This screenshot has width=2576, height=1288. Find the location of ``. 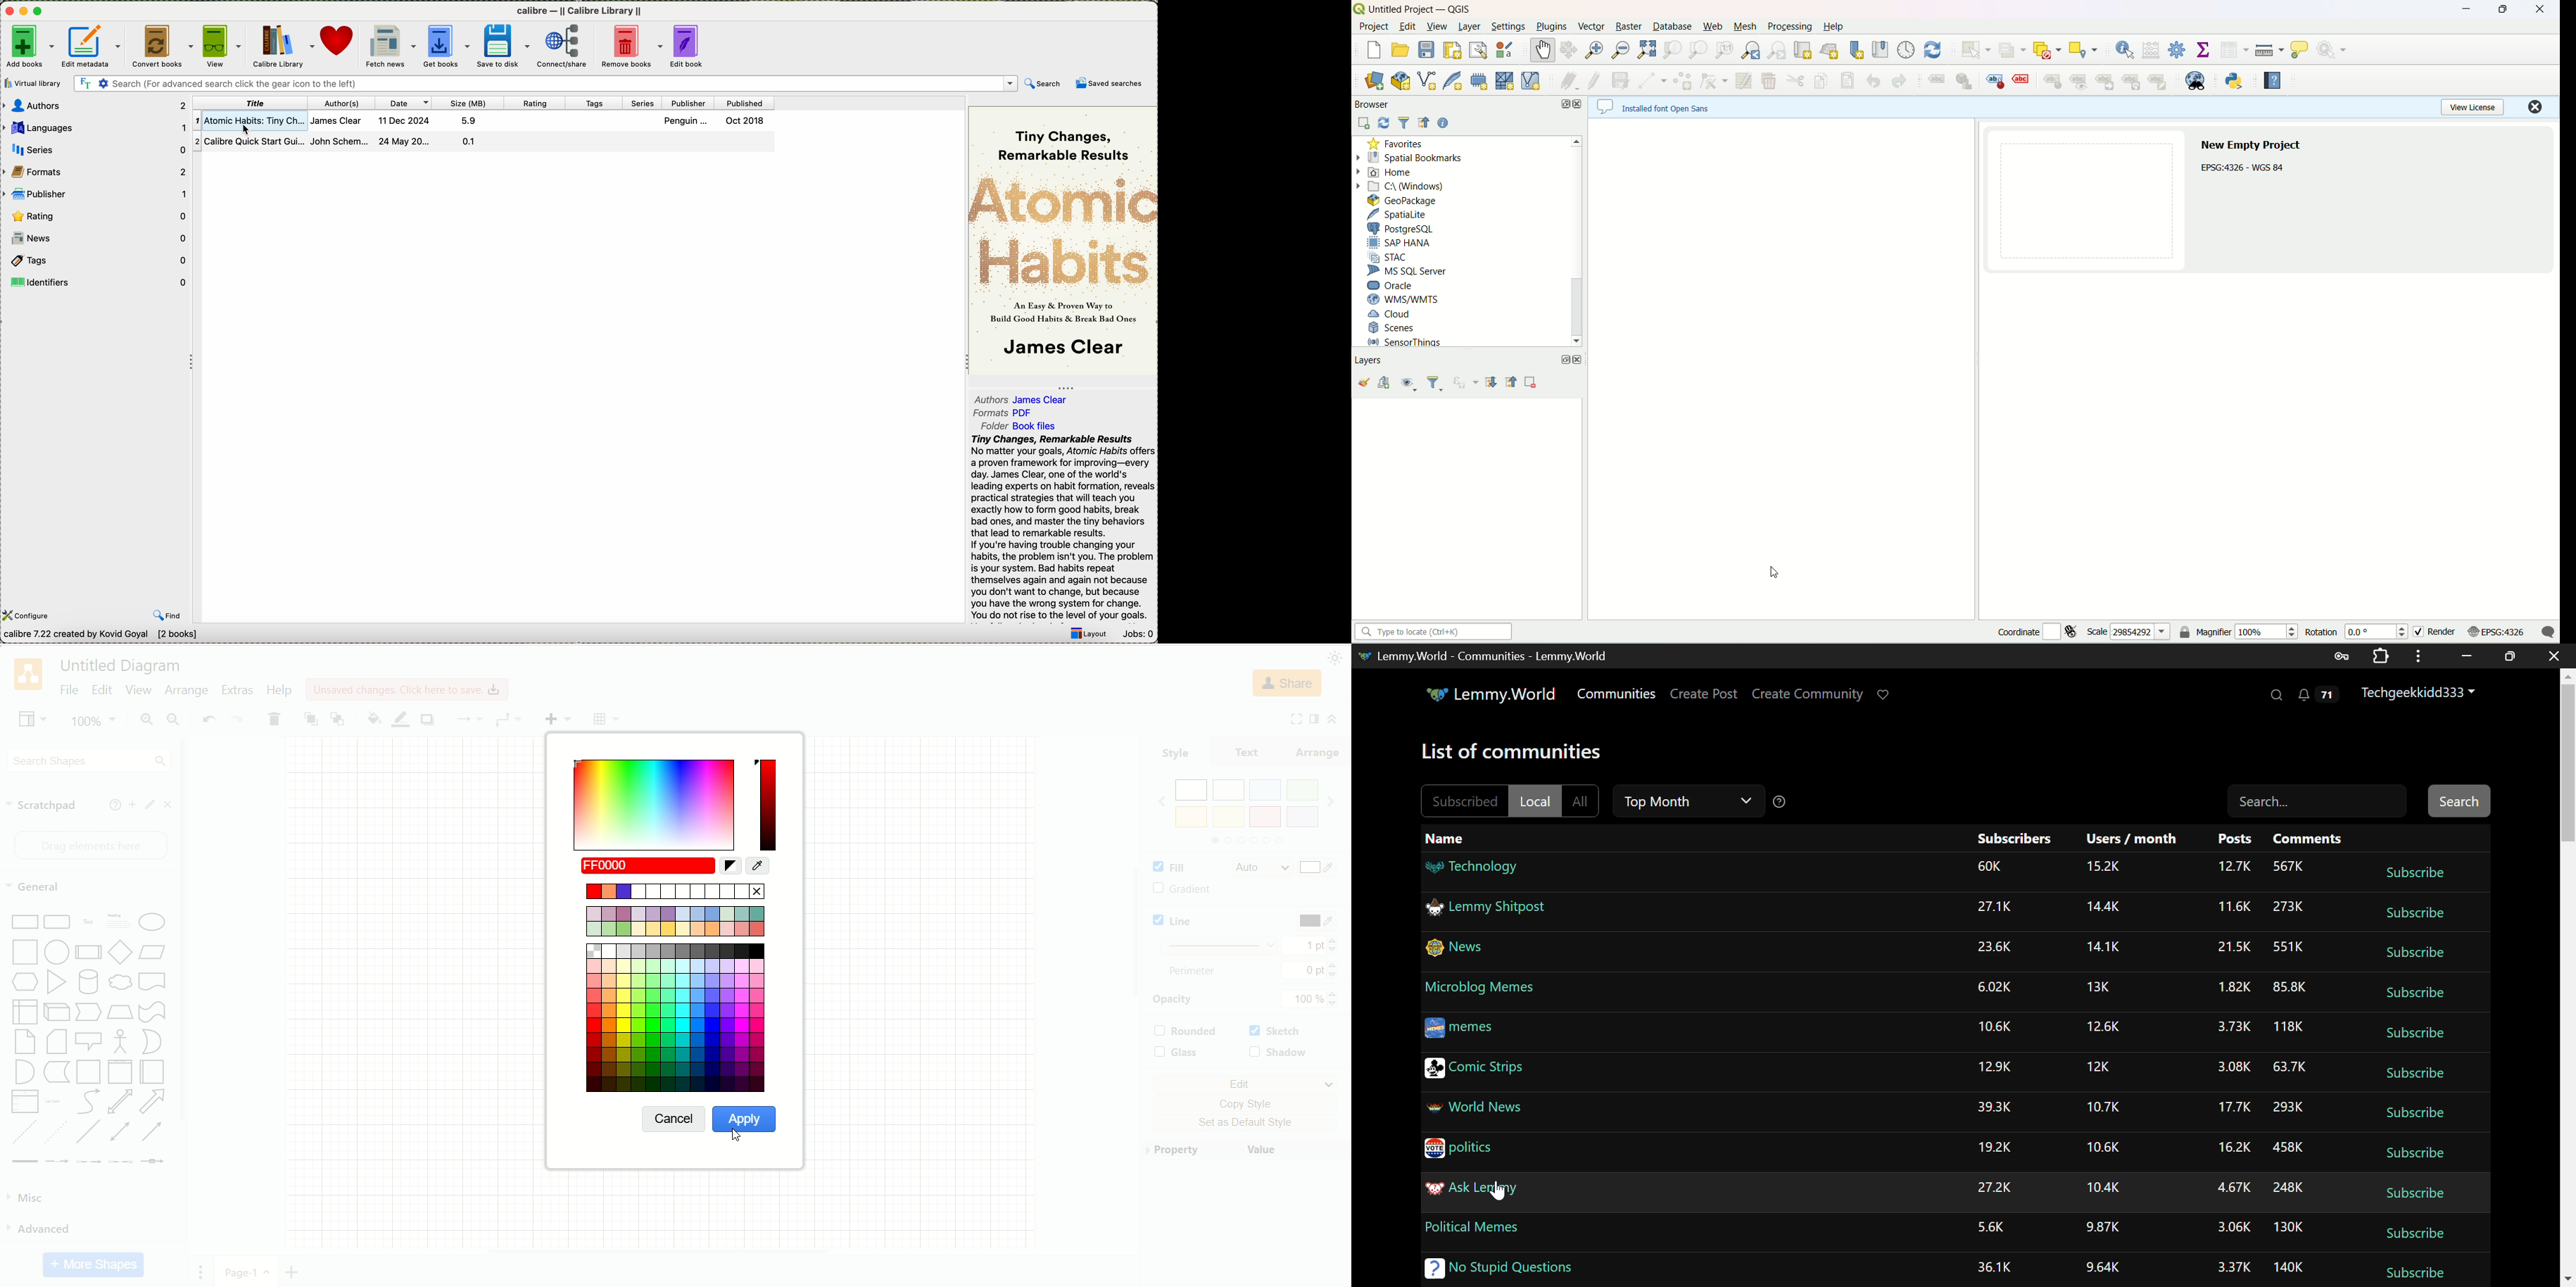

 is located at coordinates (2299, 47).